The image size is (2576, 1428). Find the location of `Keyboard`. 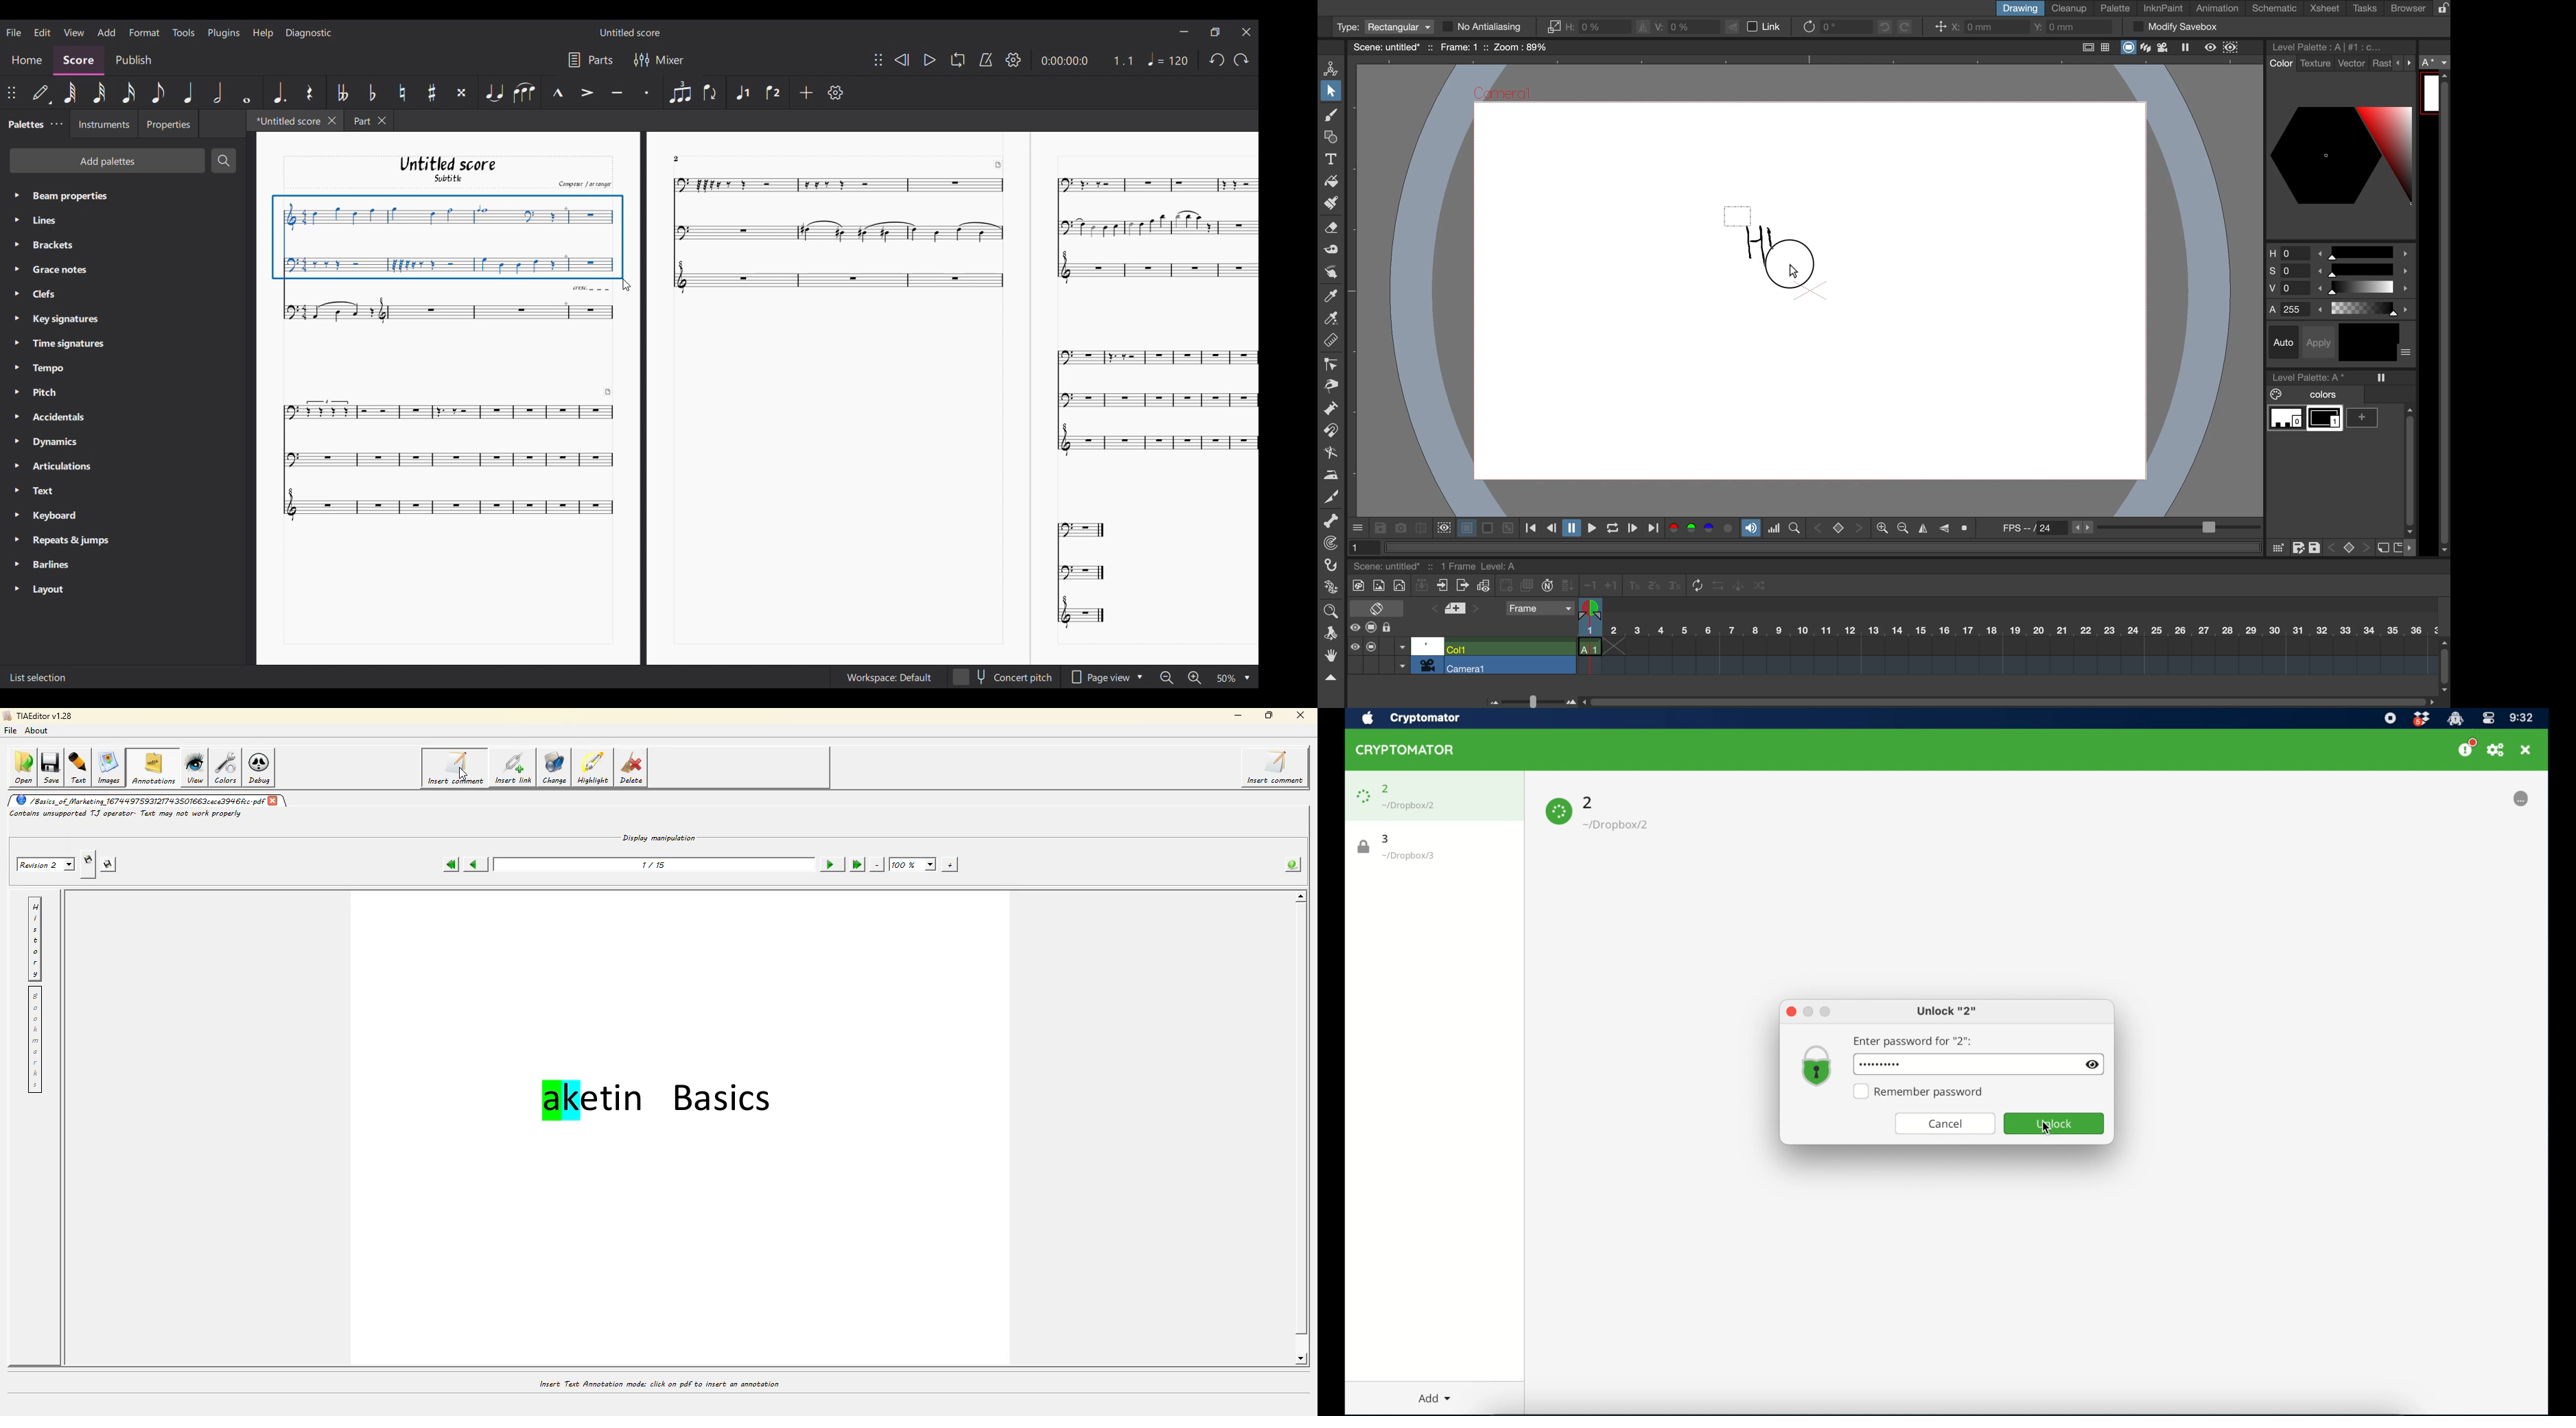

Keyboard is located at coordinates (63, 517).